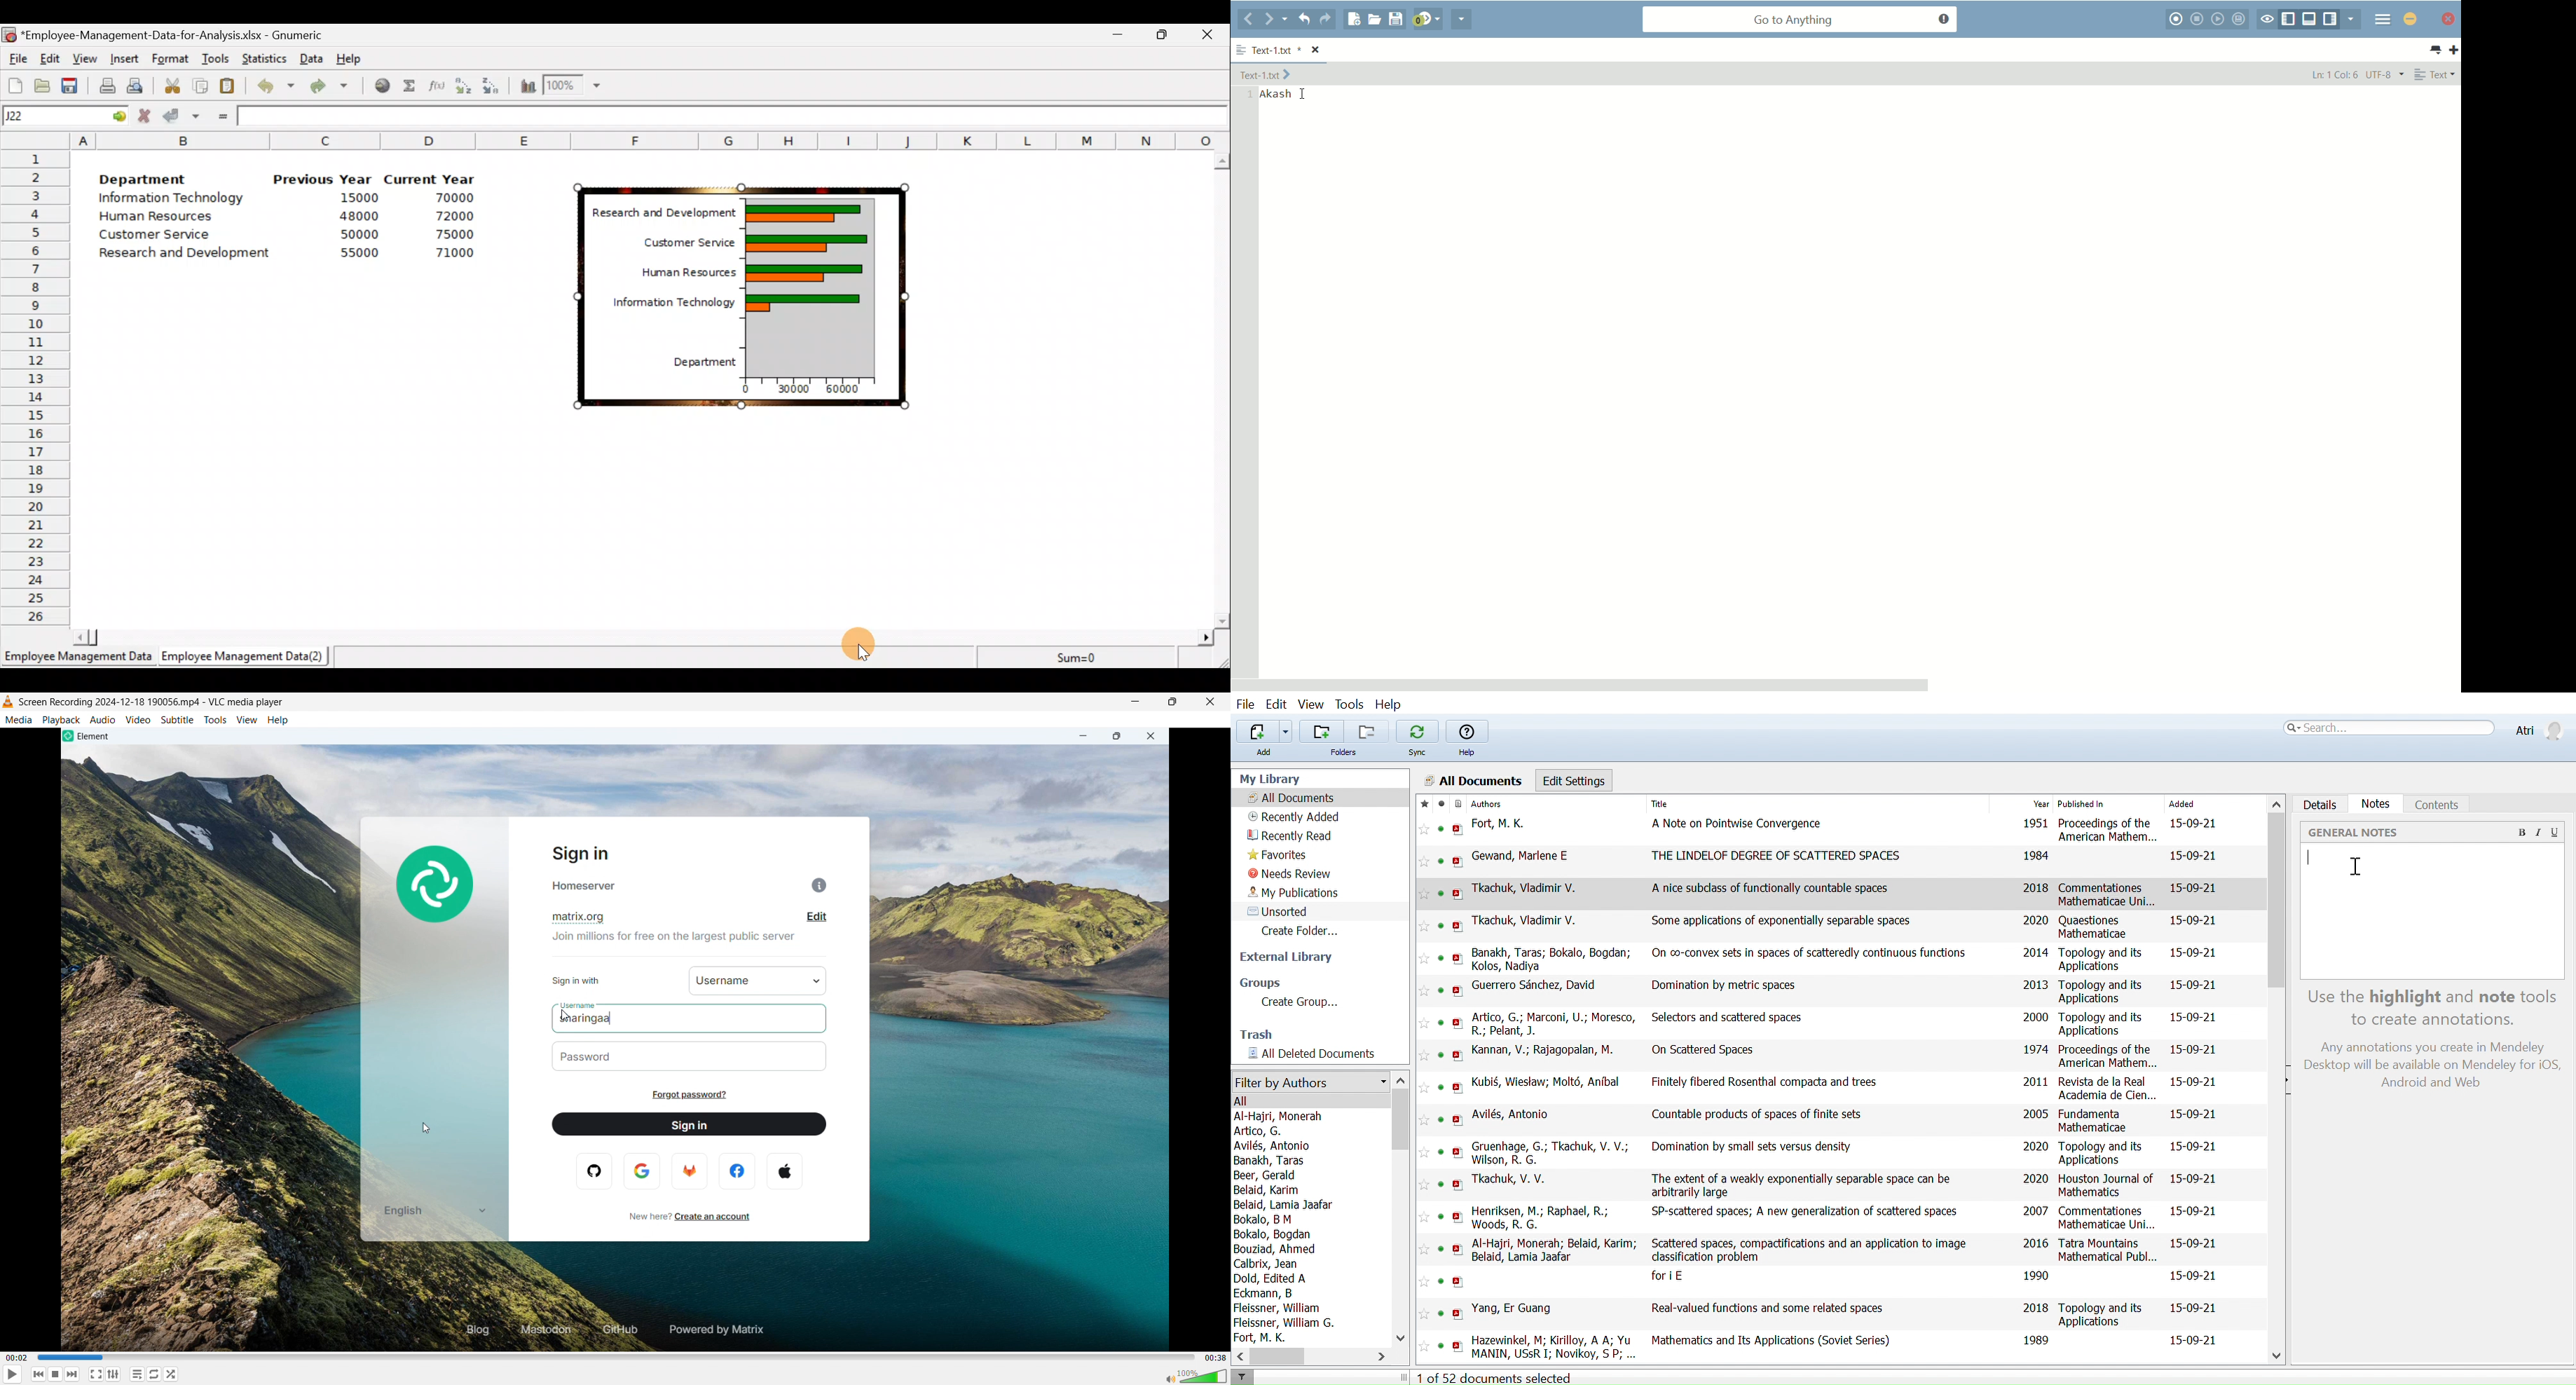 The image size is (2576, 1400). What do you see at coordinates (808, 285) in the screenshot?
I see `Chart` at bounding box center [808, 285].